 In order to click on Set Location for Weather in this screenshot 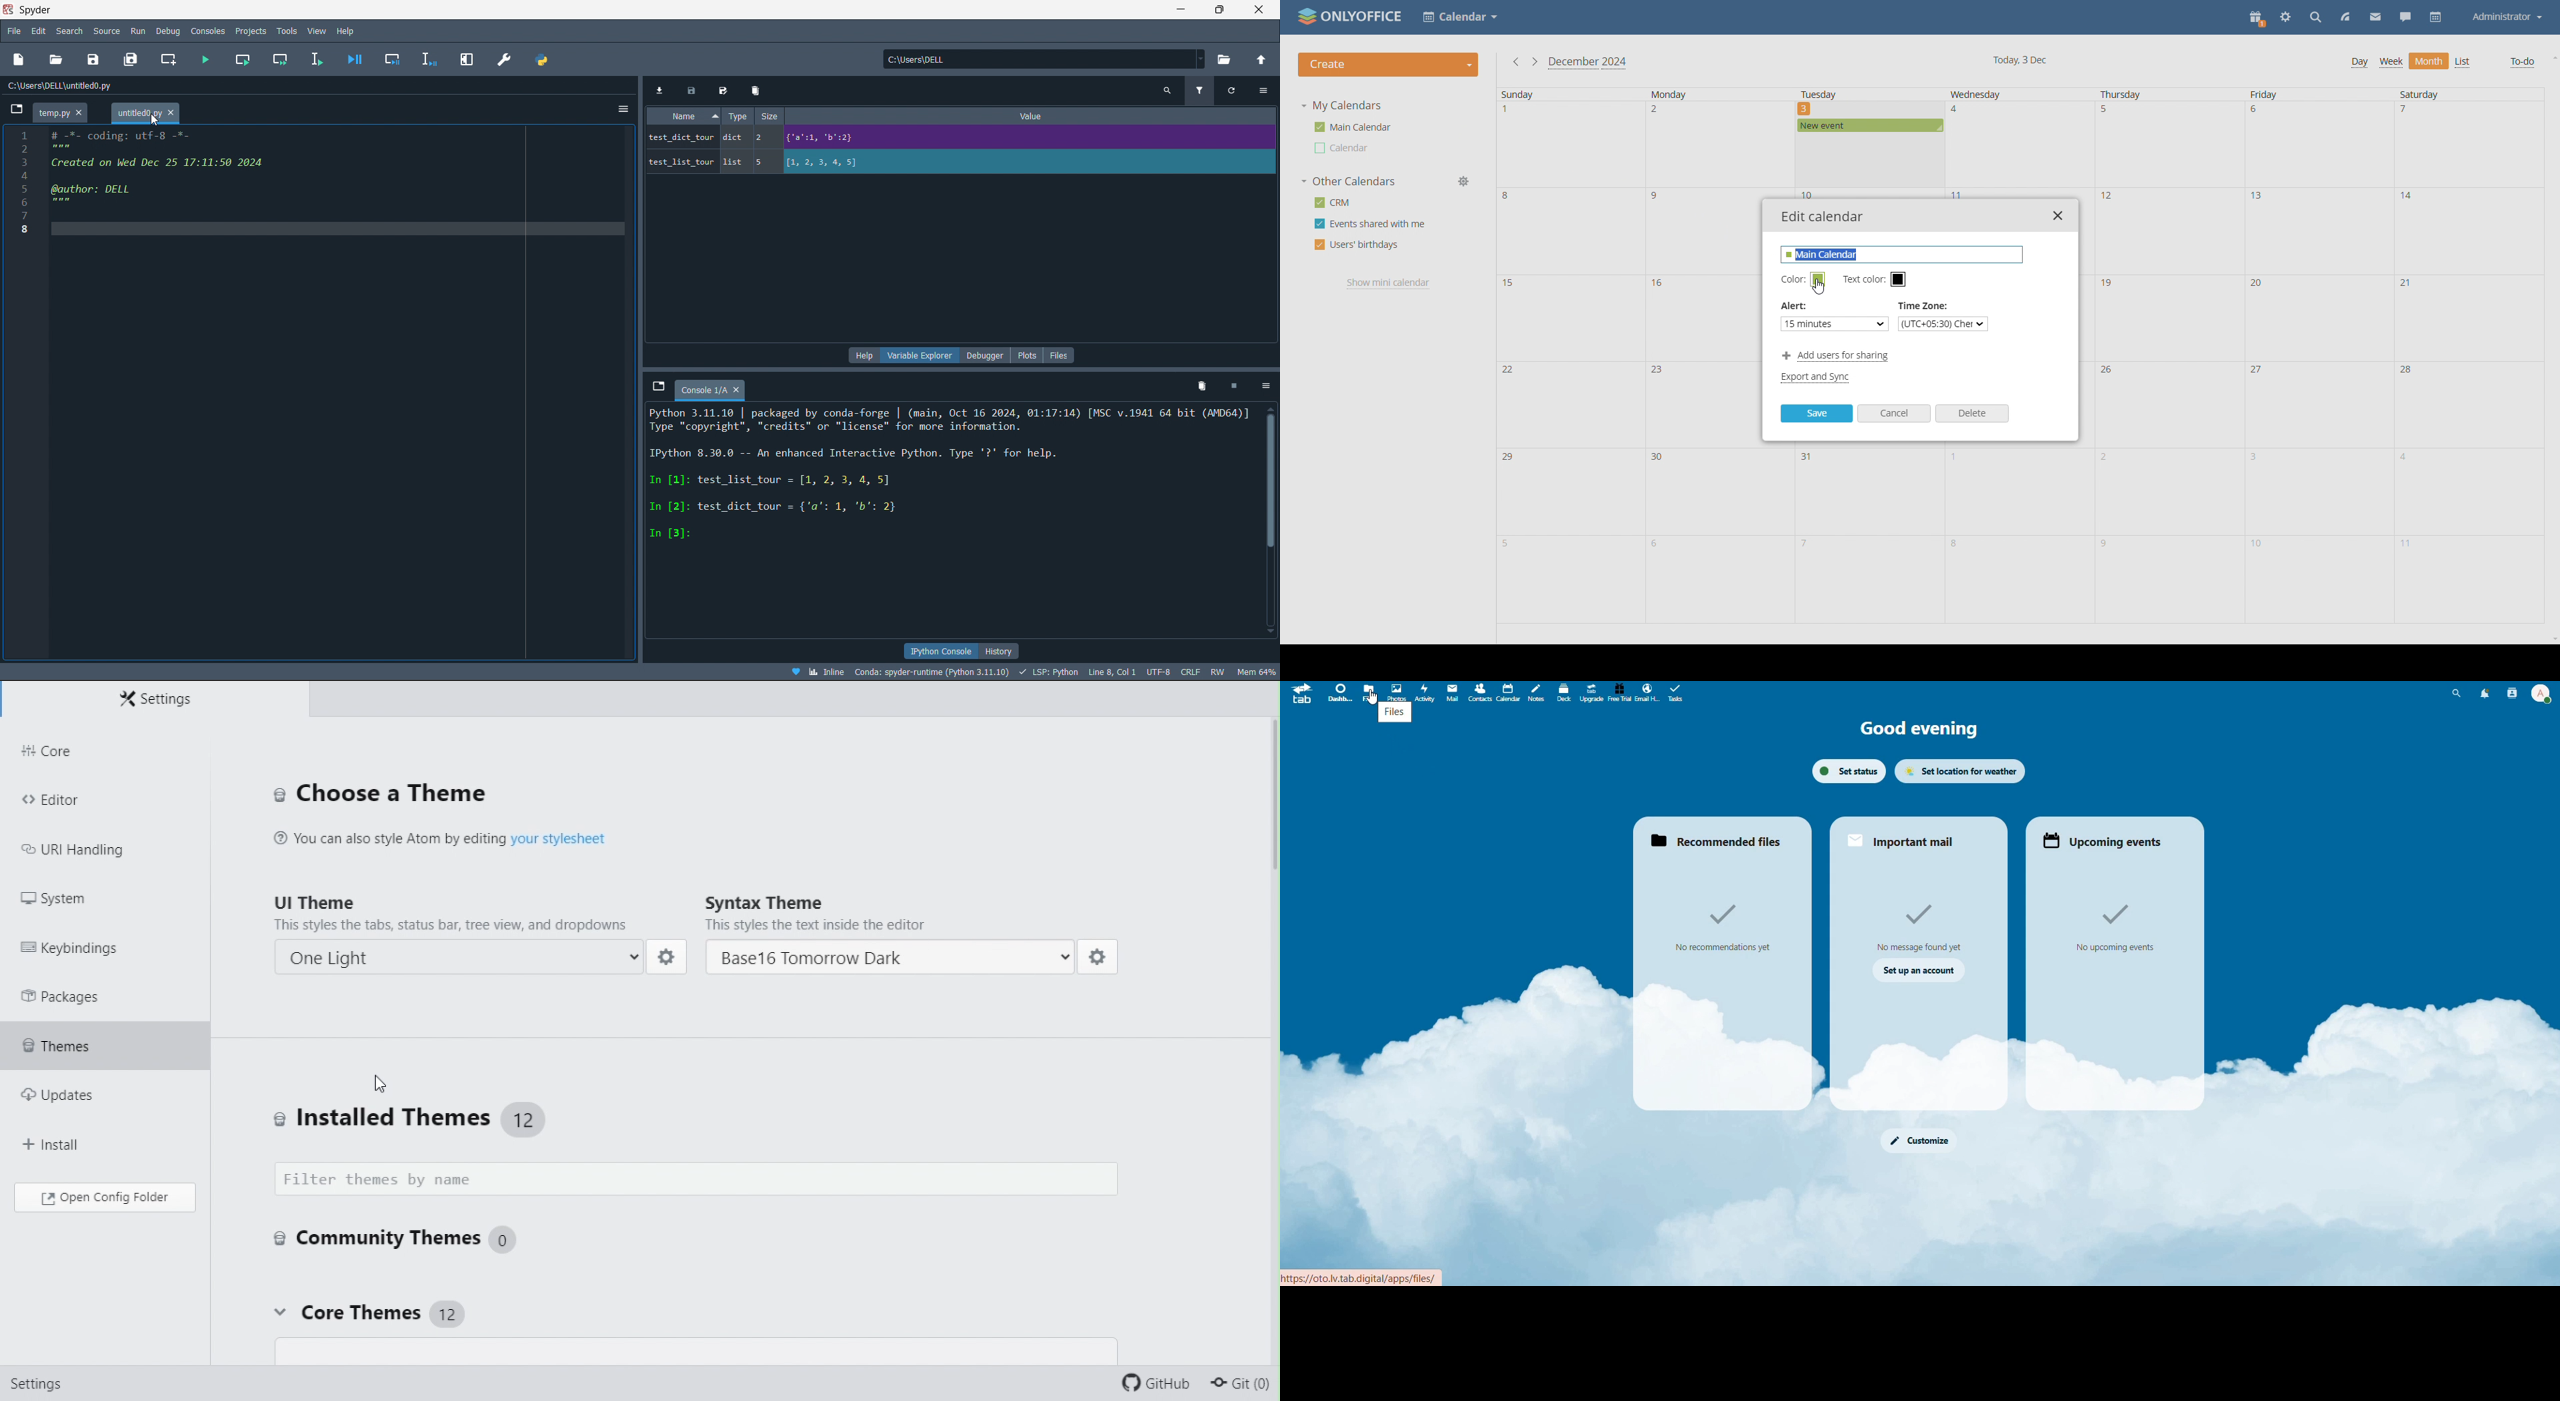, I will do `click(1962, 770)`.